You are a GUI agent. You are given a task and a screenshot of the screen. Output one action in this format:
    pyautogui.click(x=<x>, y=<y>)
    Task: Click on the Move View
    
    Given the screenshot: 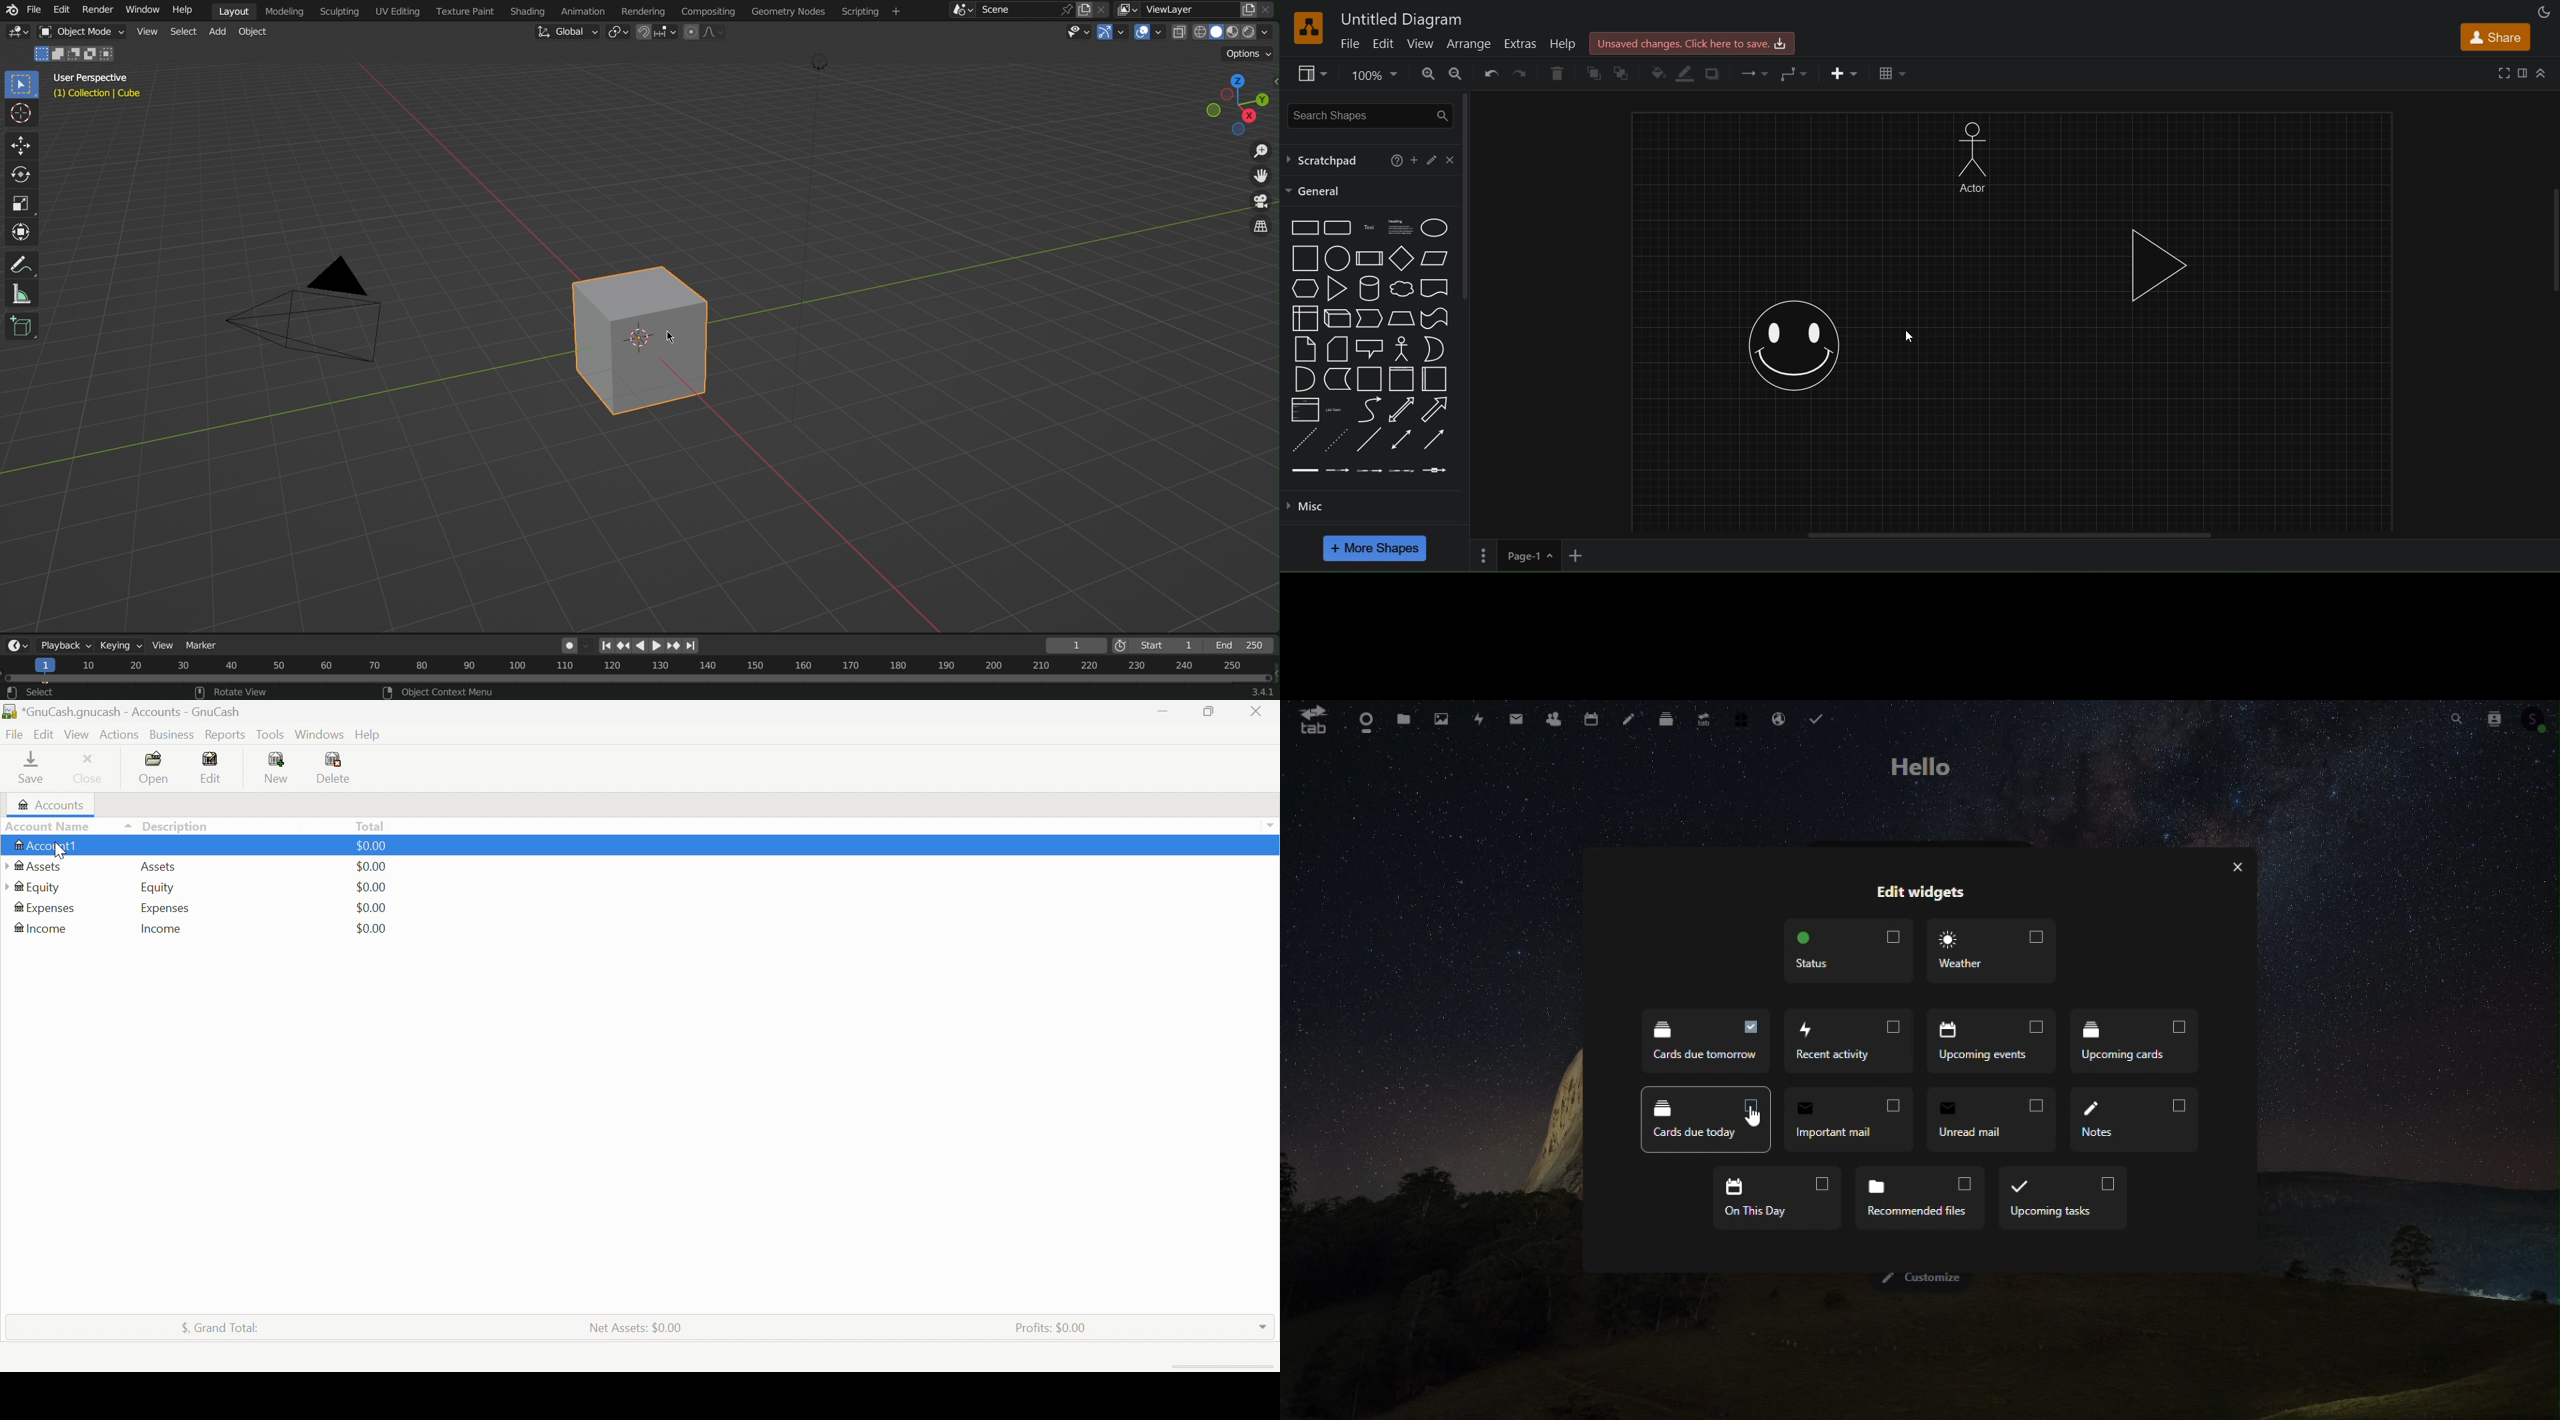 What is the action you would take?
    pyautogui.click(x=1259, y=177)
    